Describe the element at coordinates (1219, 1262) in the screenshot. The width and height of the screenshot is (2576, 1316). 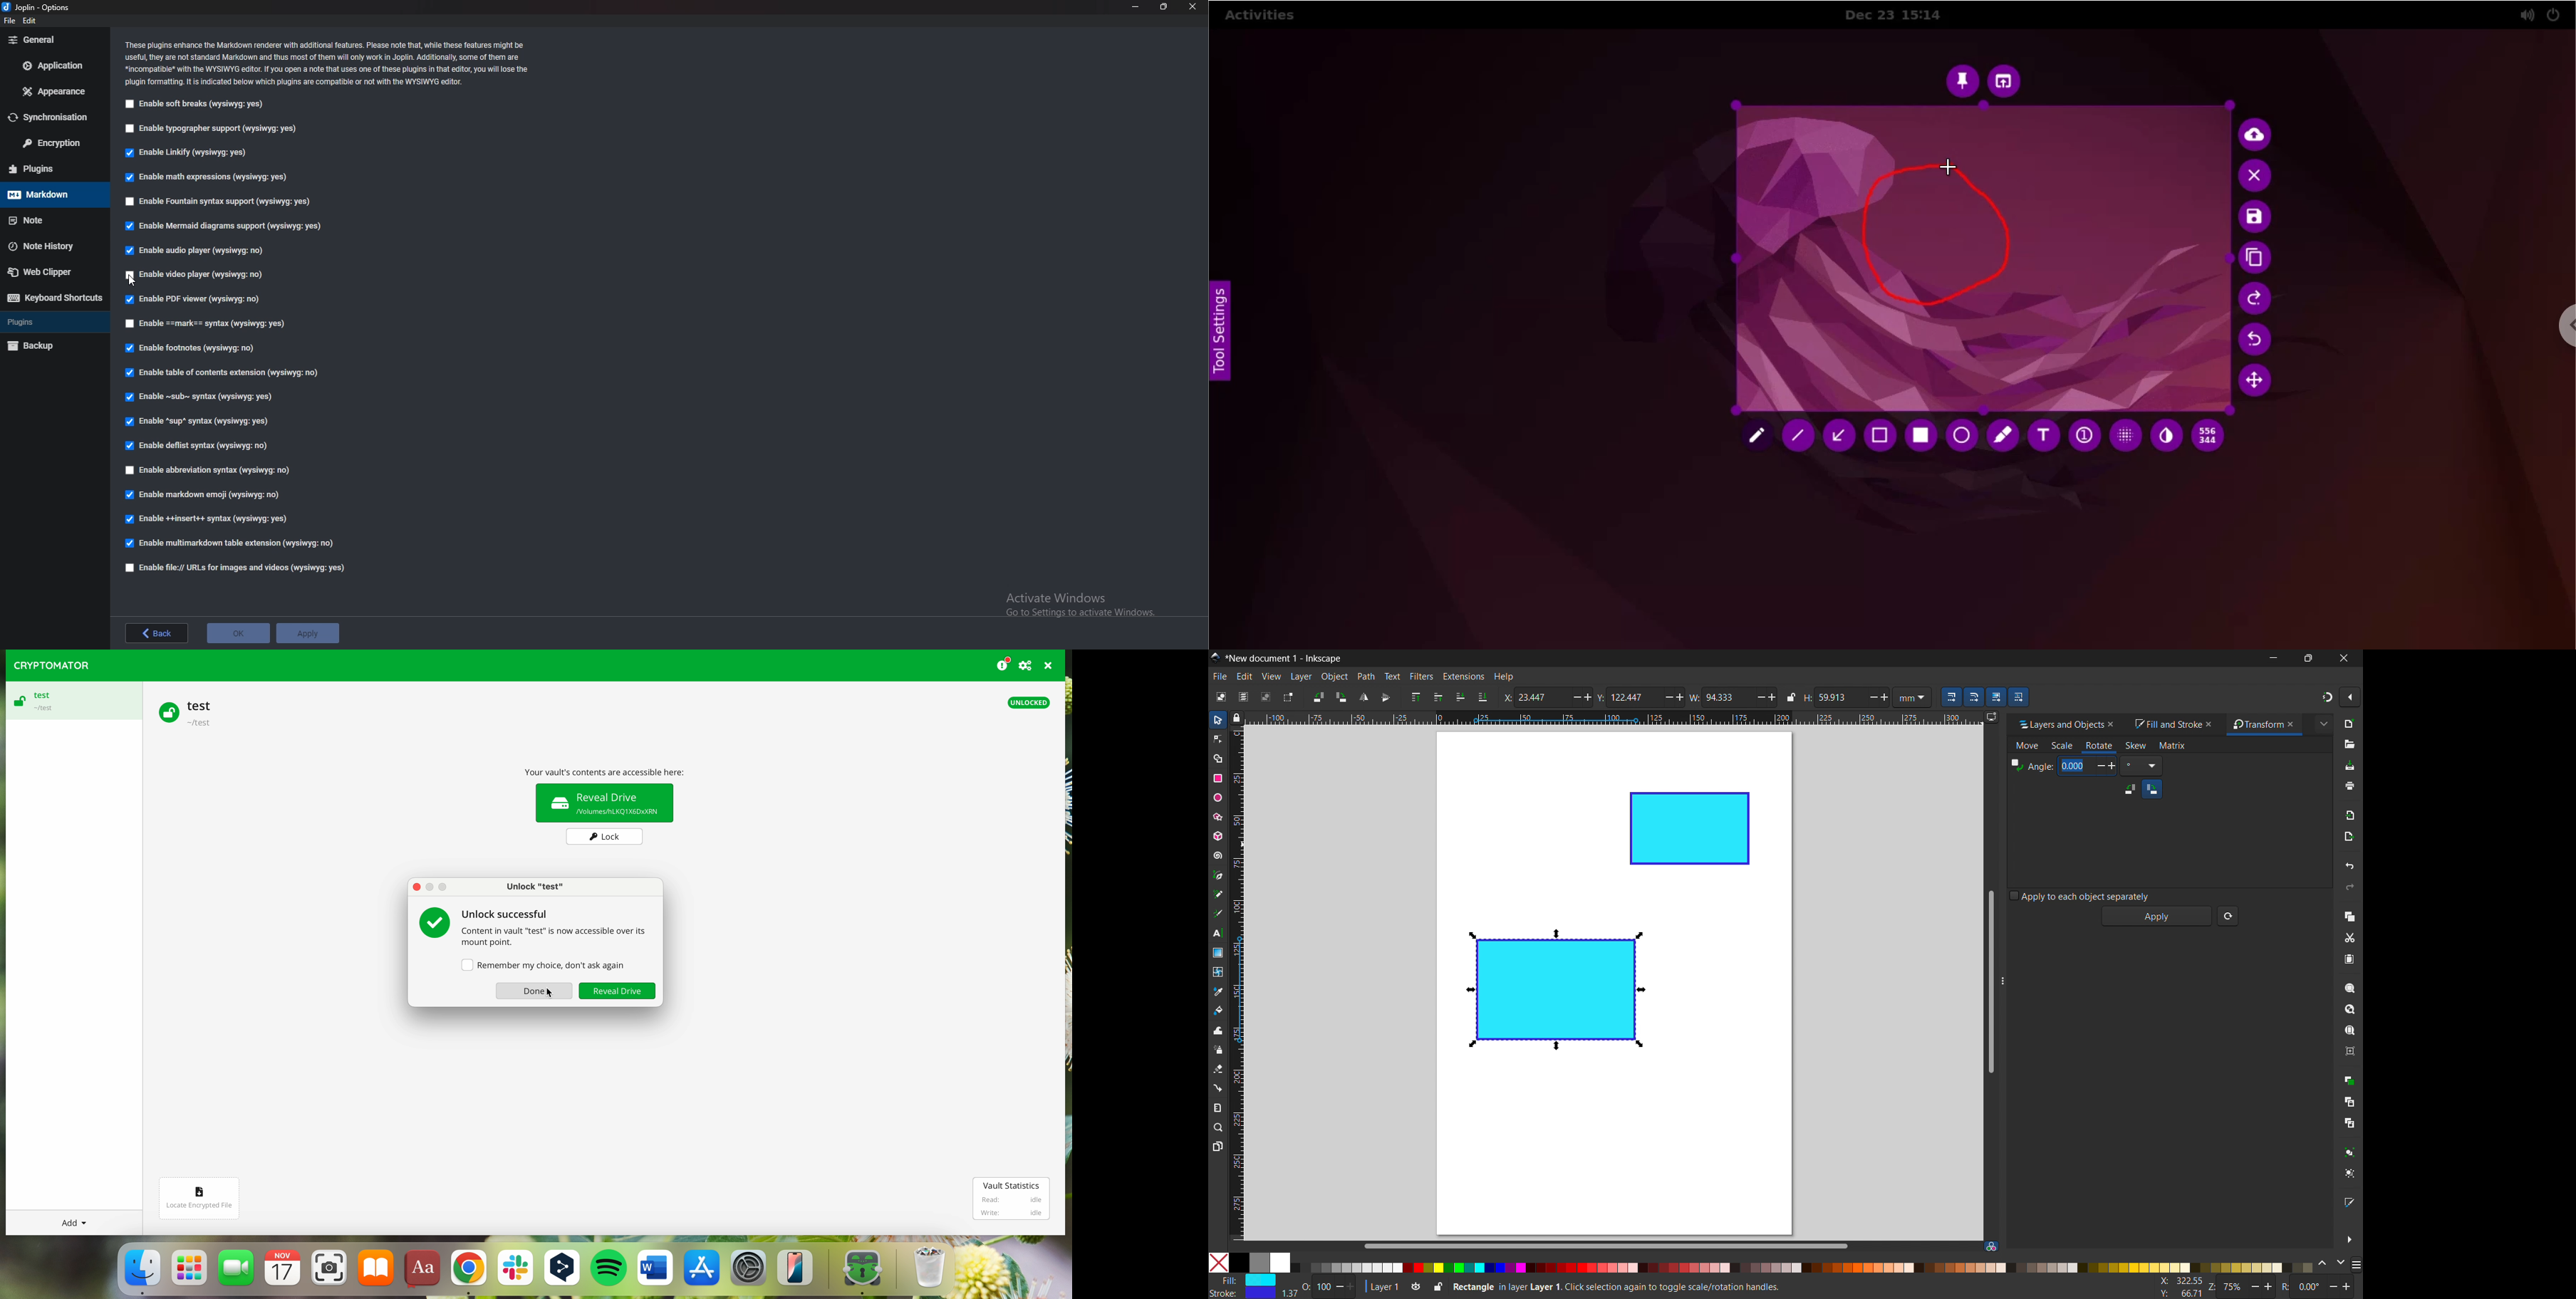
I see `No color` at that location.